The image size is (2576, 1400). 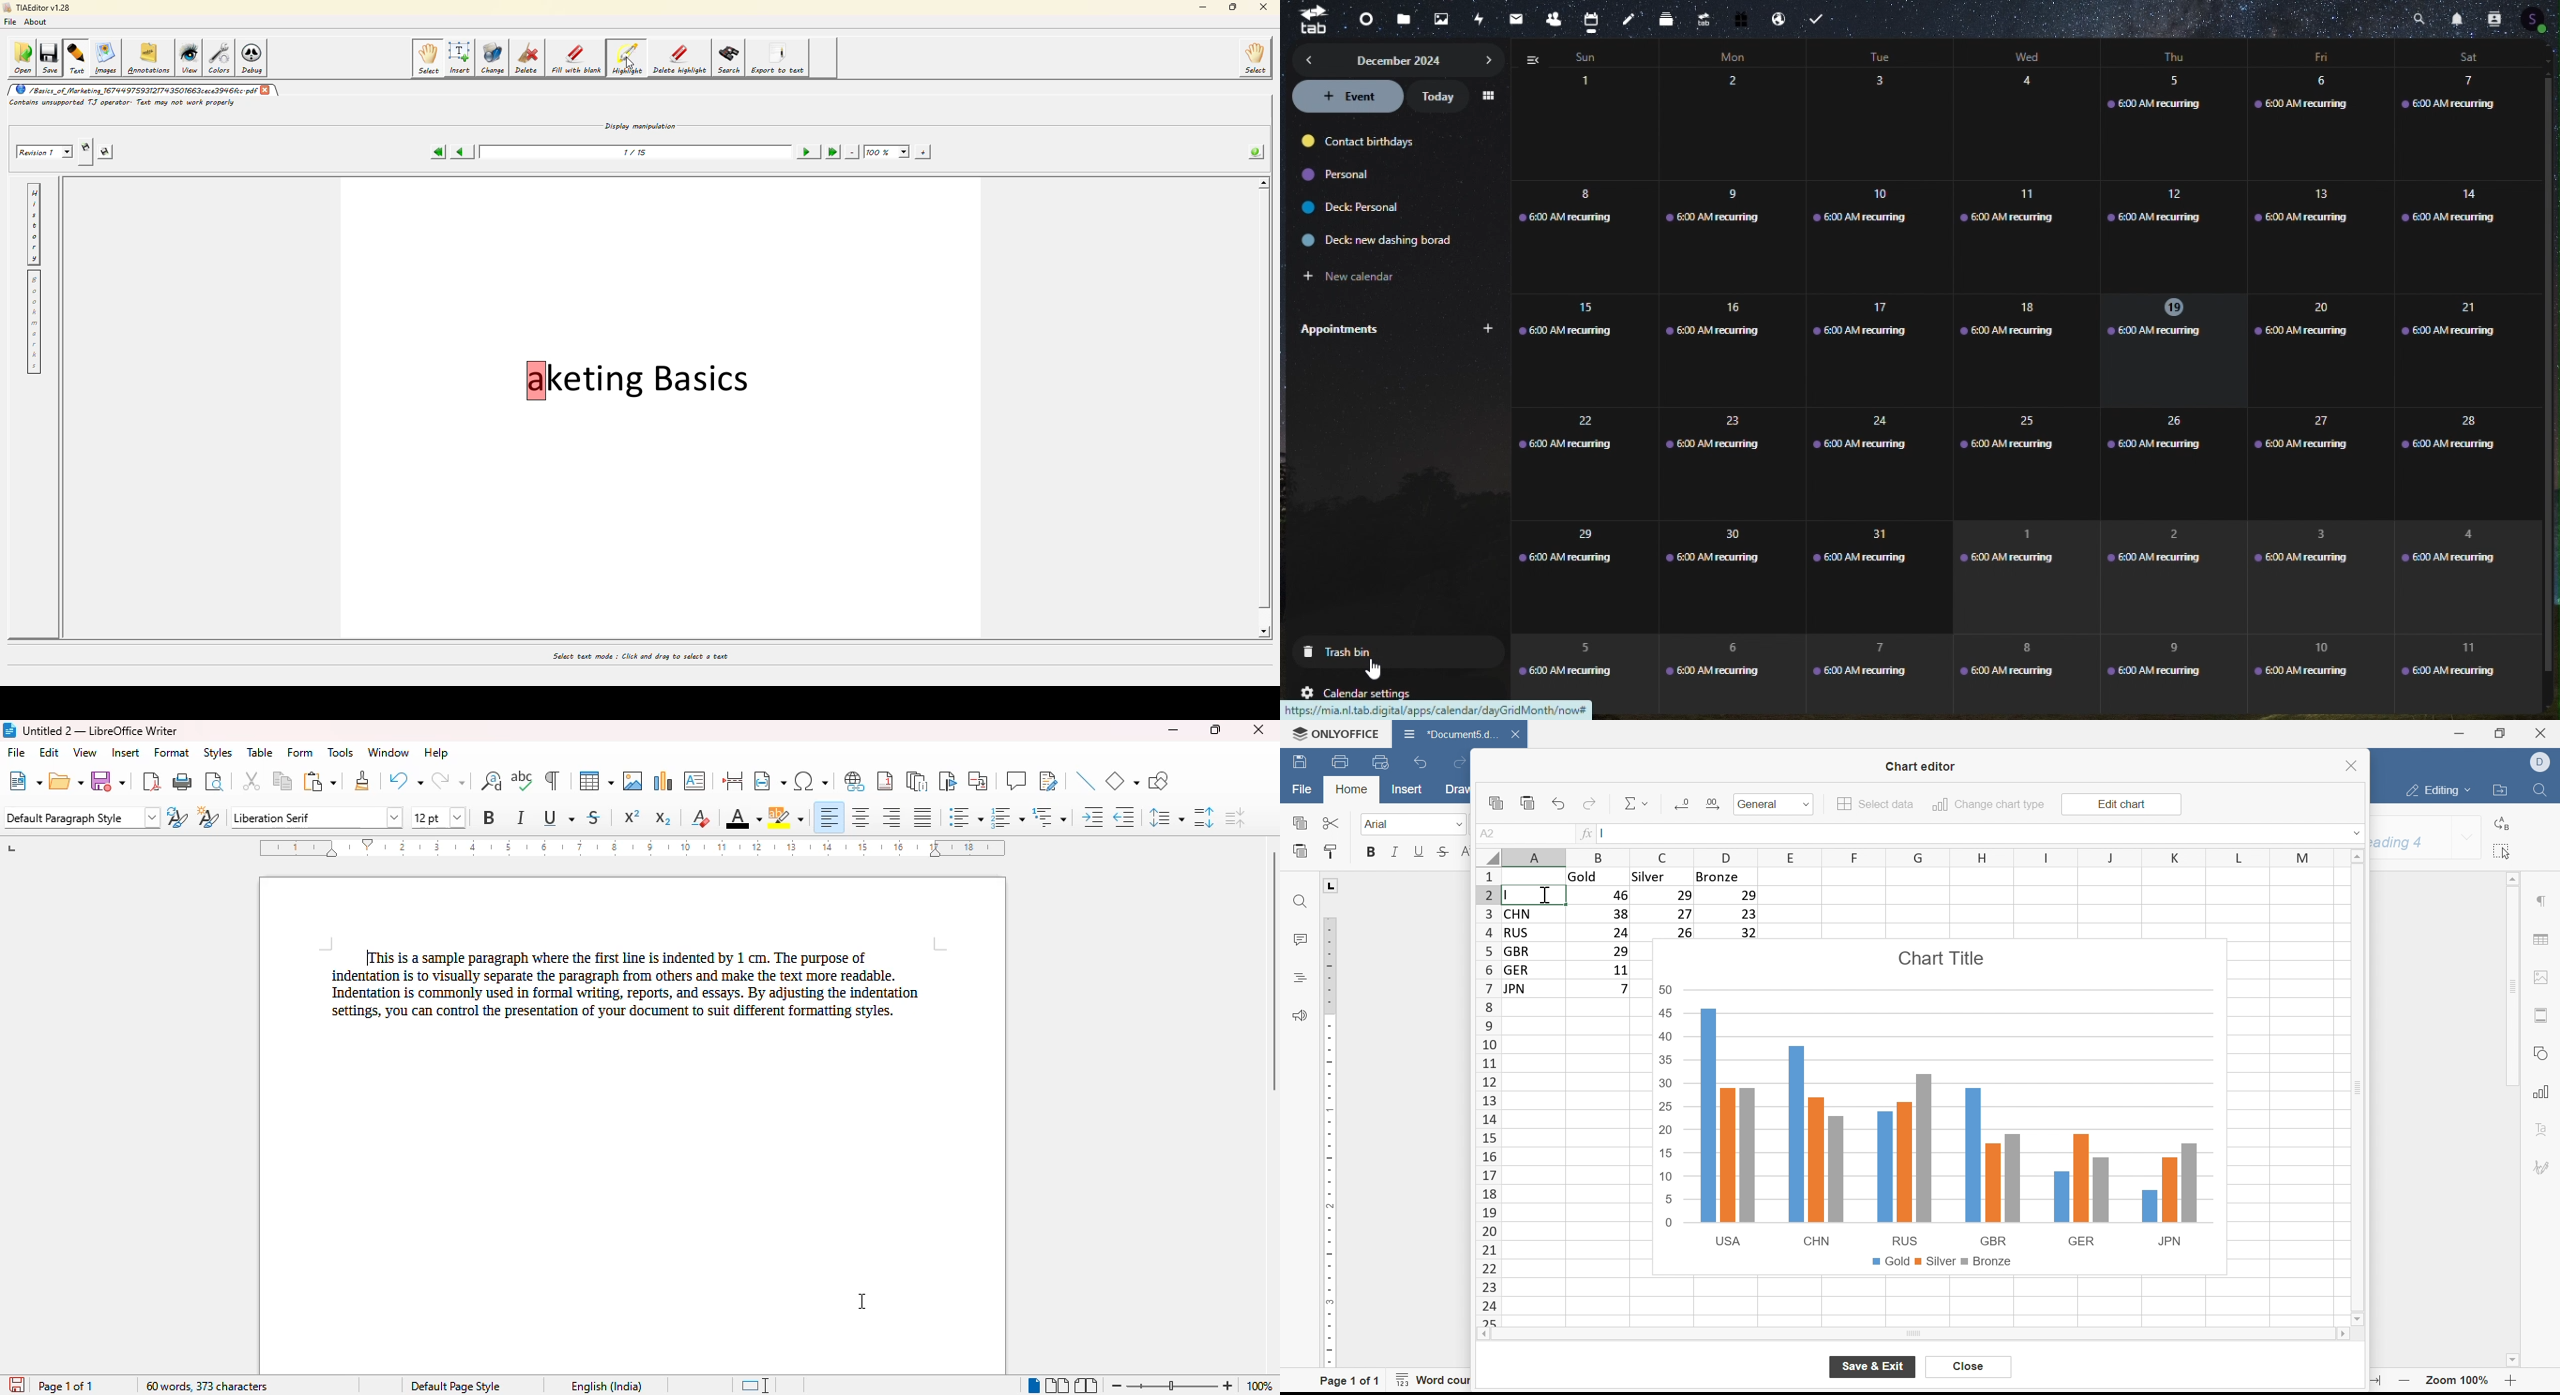 What do you see at coordinates (2502, 790) in the screenshot?
I see `open file location` at bounding box center [2502, 790].